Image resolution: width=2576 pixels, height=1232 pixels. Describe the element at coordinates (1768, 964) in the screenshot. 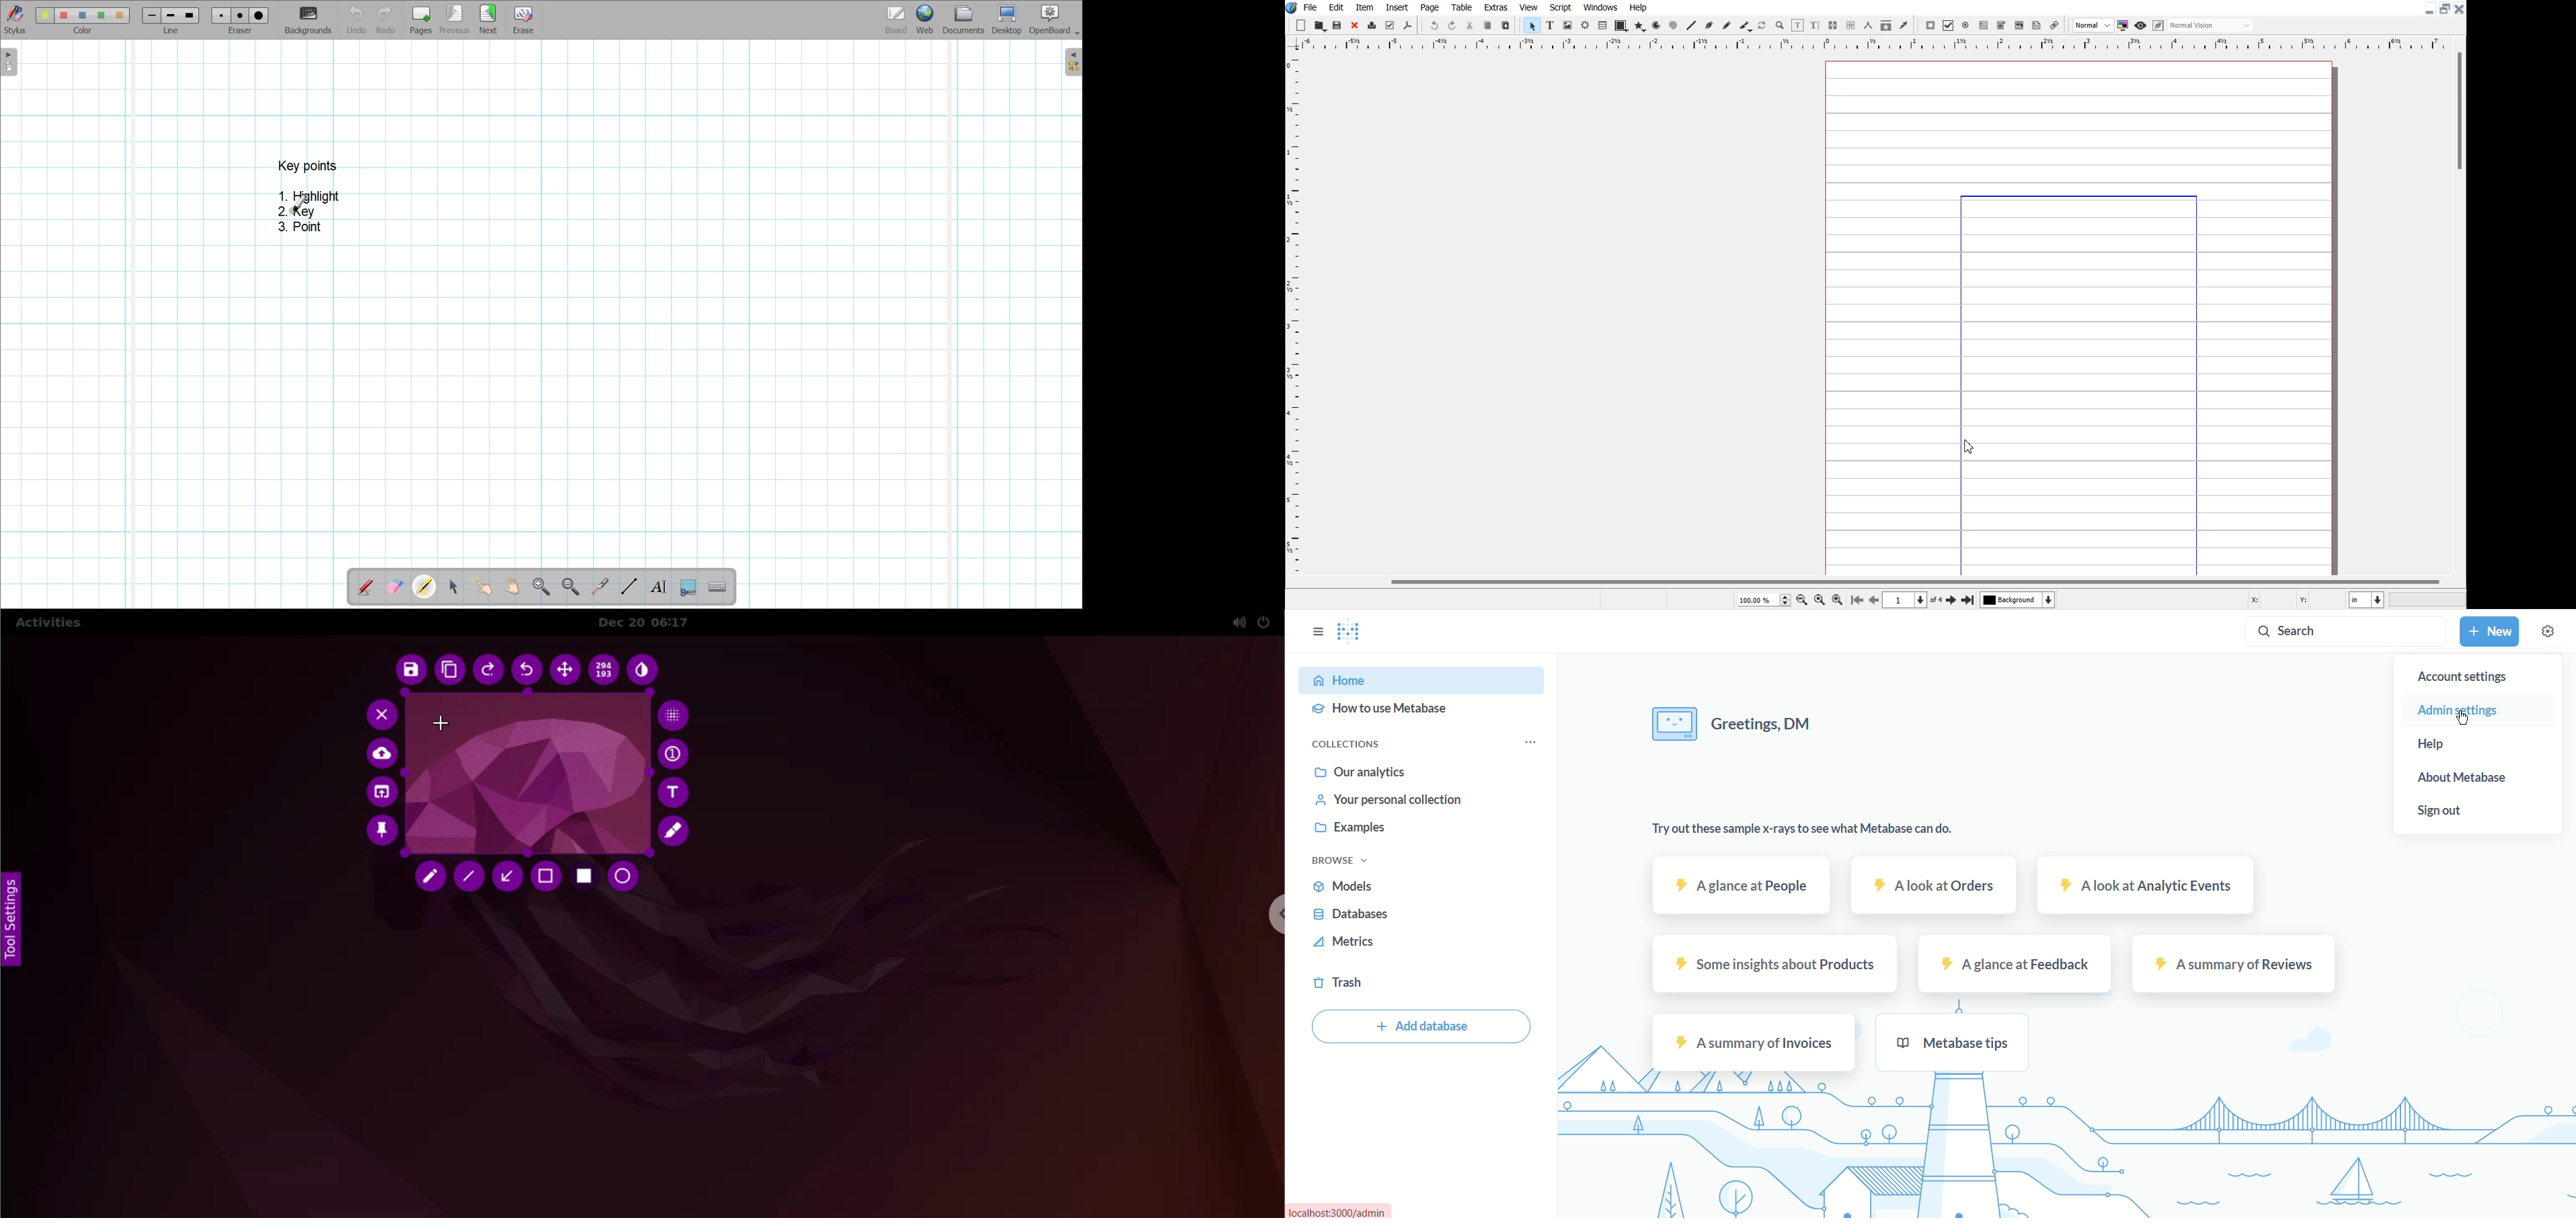

I see `some insights about Products` at that location.